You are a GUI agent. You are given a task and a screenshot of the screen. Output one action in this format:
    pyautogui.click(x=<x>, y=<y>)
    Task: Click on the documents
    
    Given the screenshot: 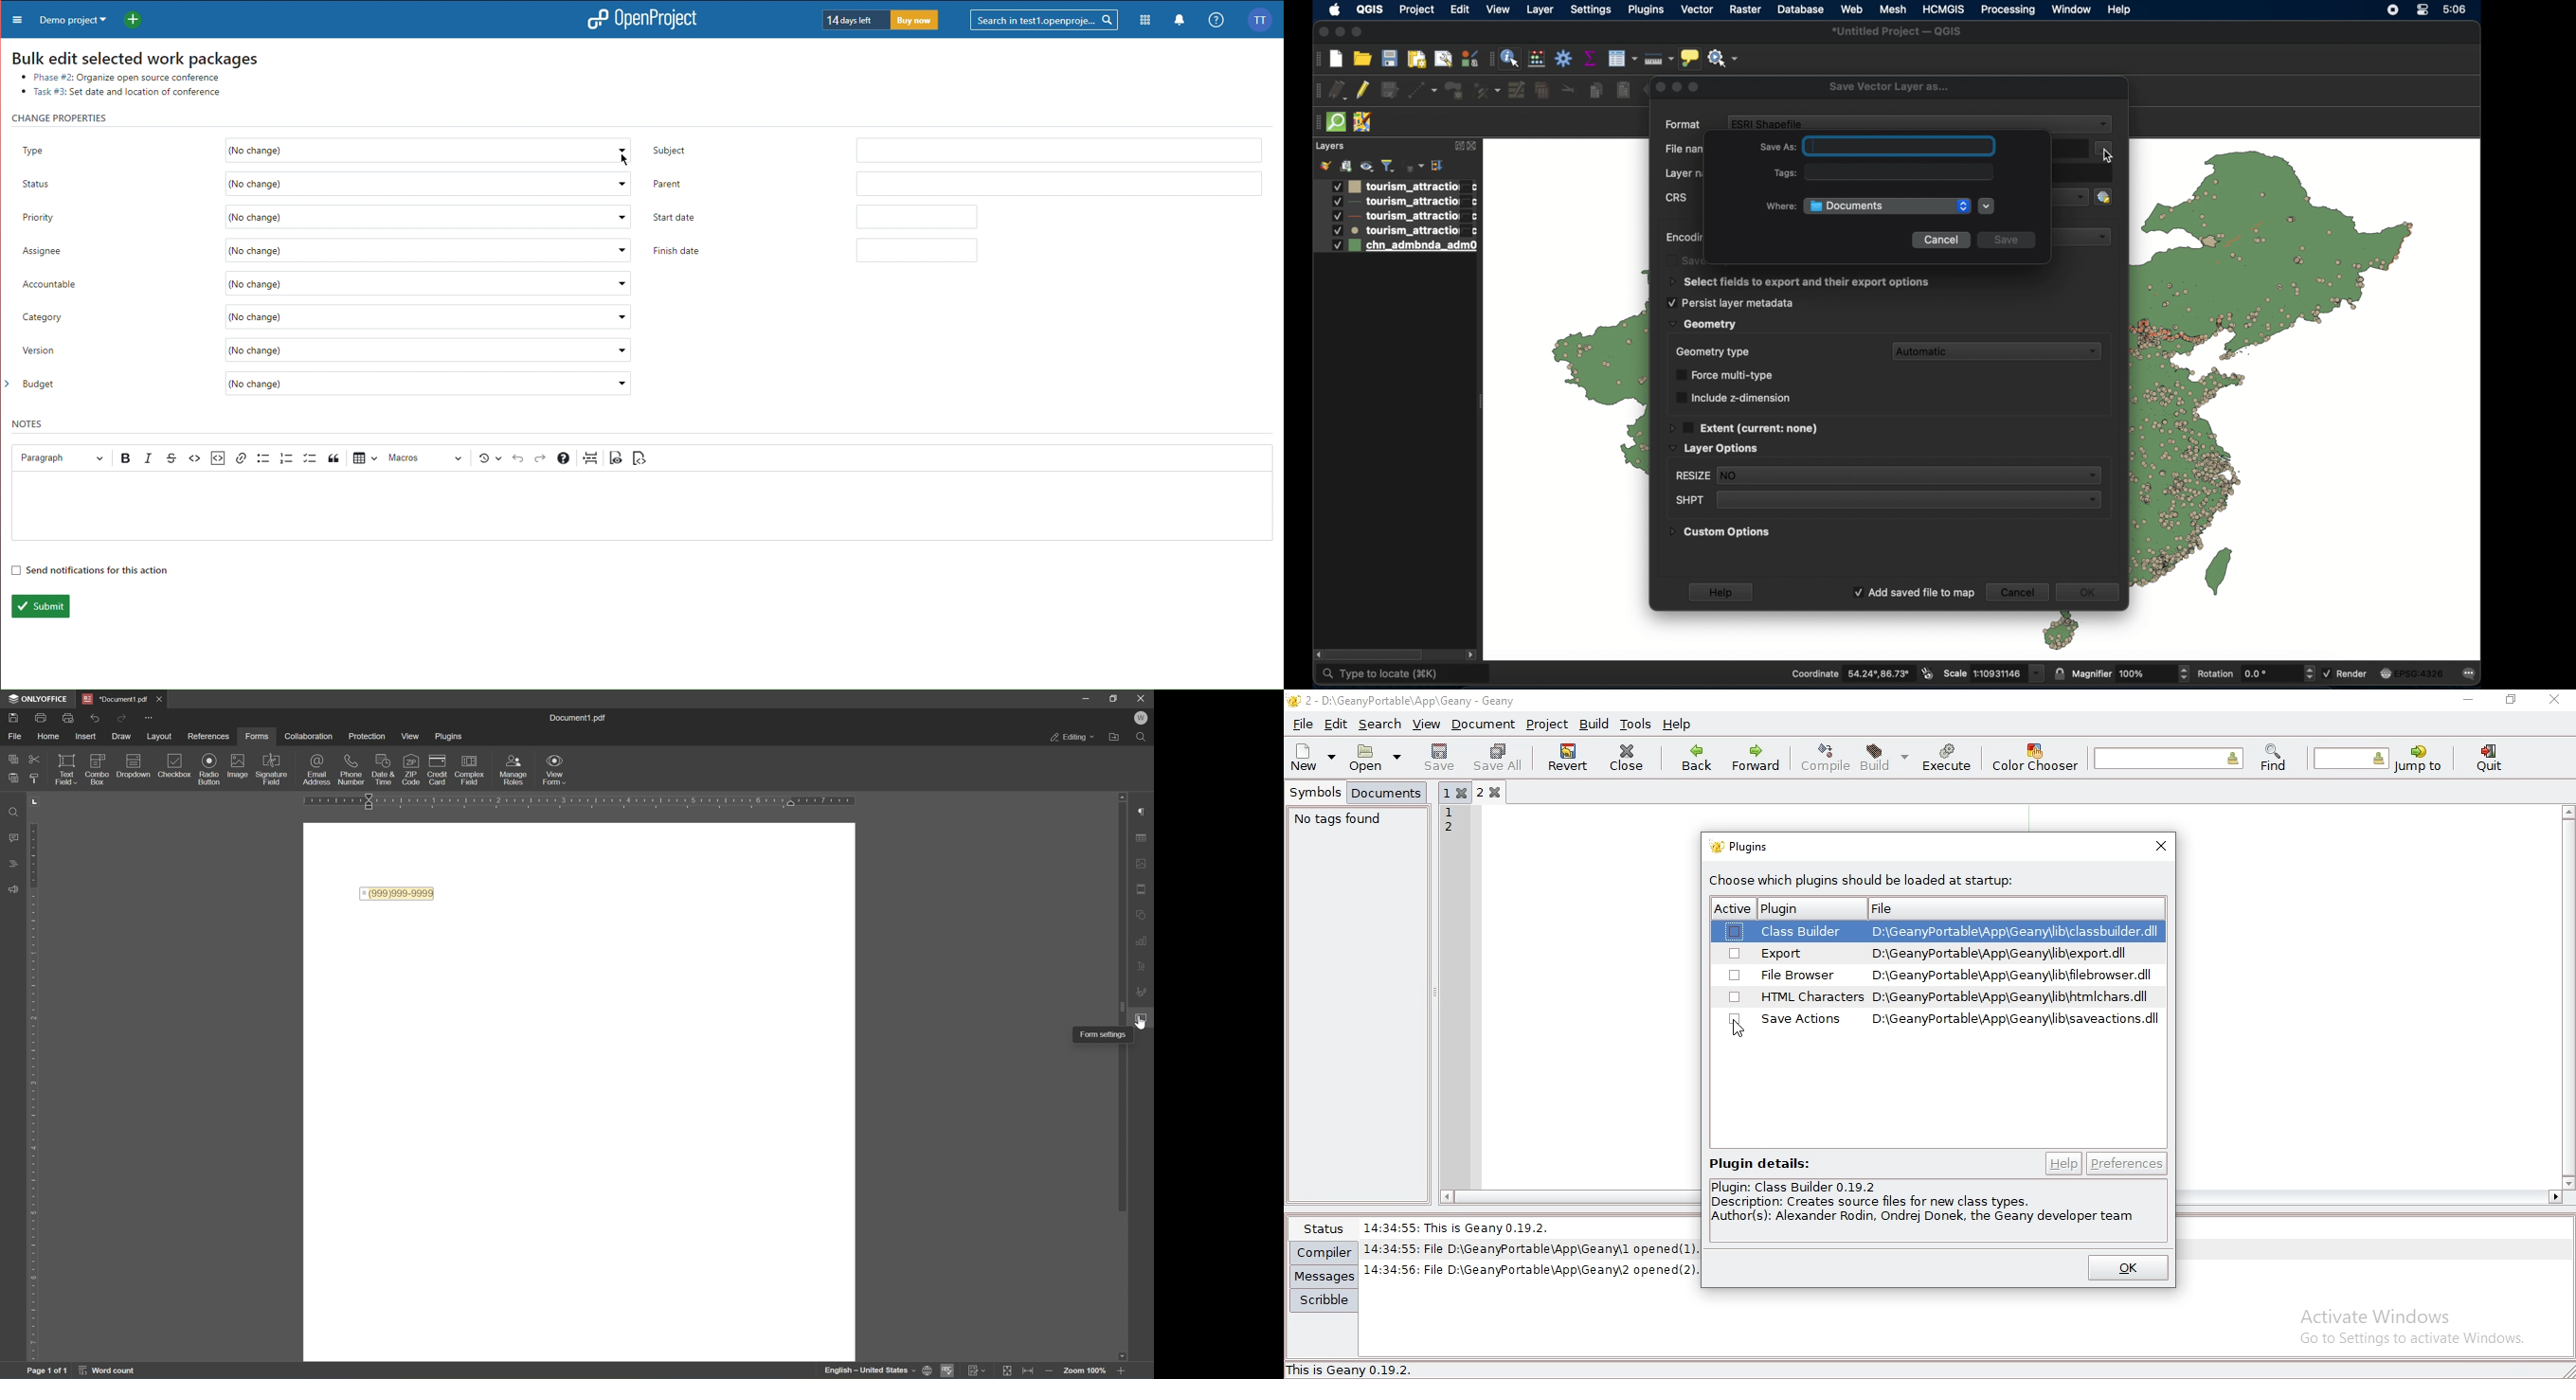 What is the action you would take?
    pyautogui.click(x=1388, y=794)
    